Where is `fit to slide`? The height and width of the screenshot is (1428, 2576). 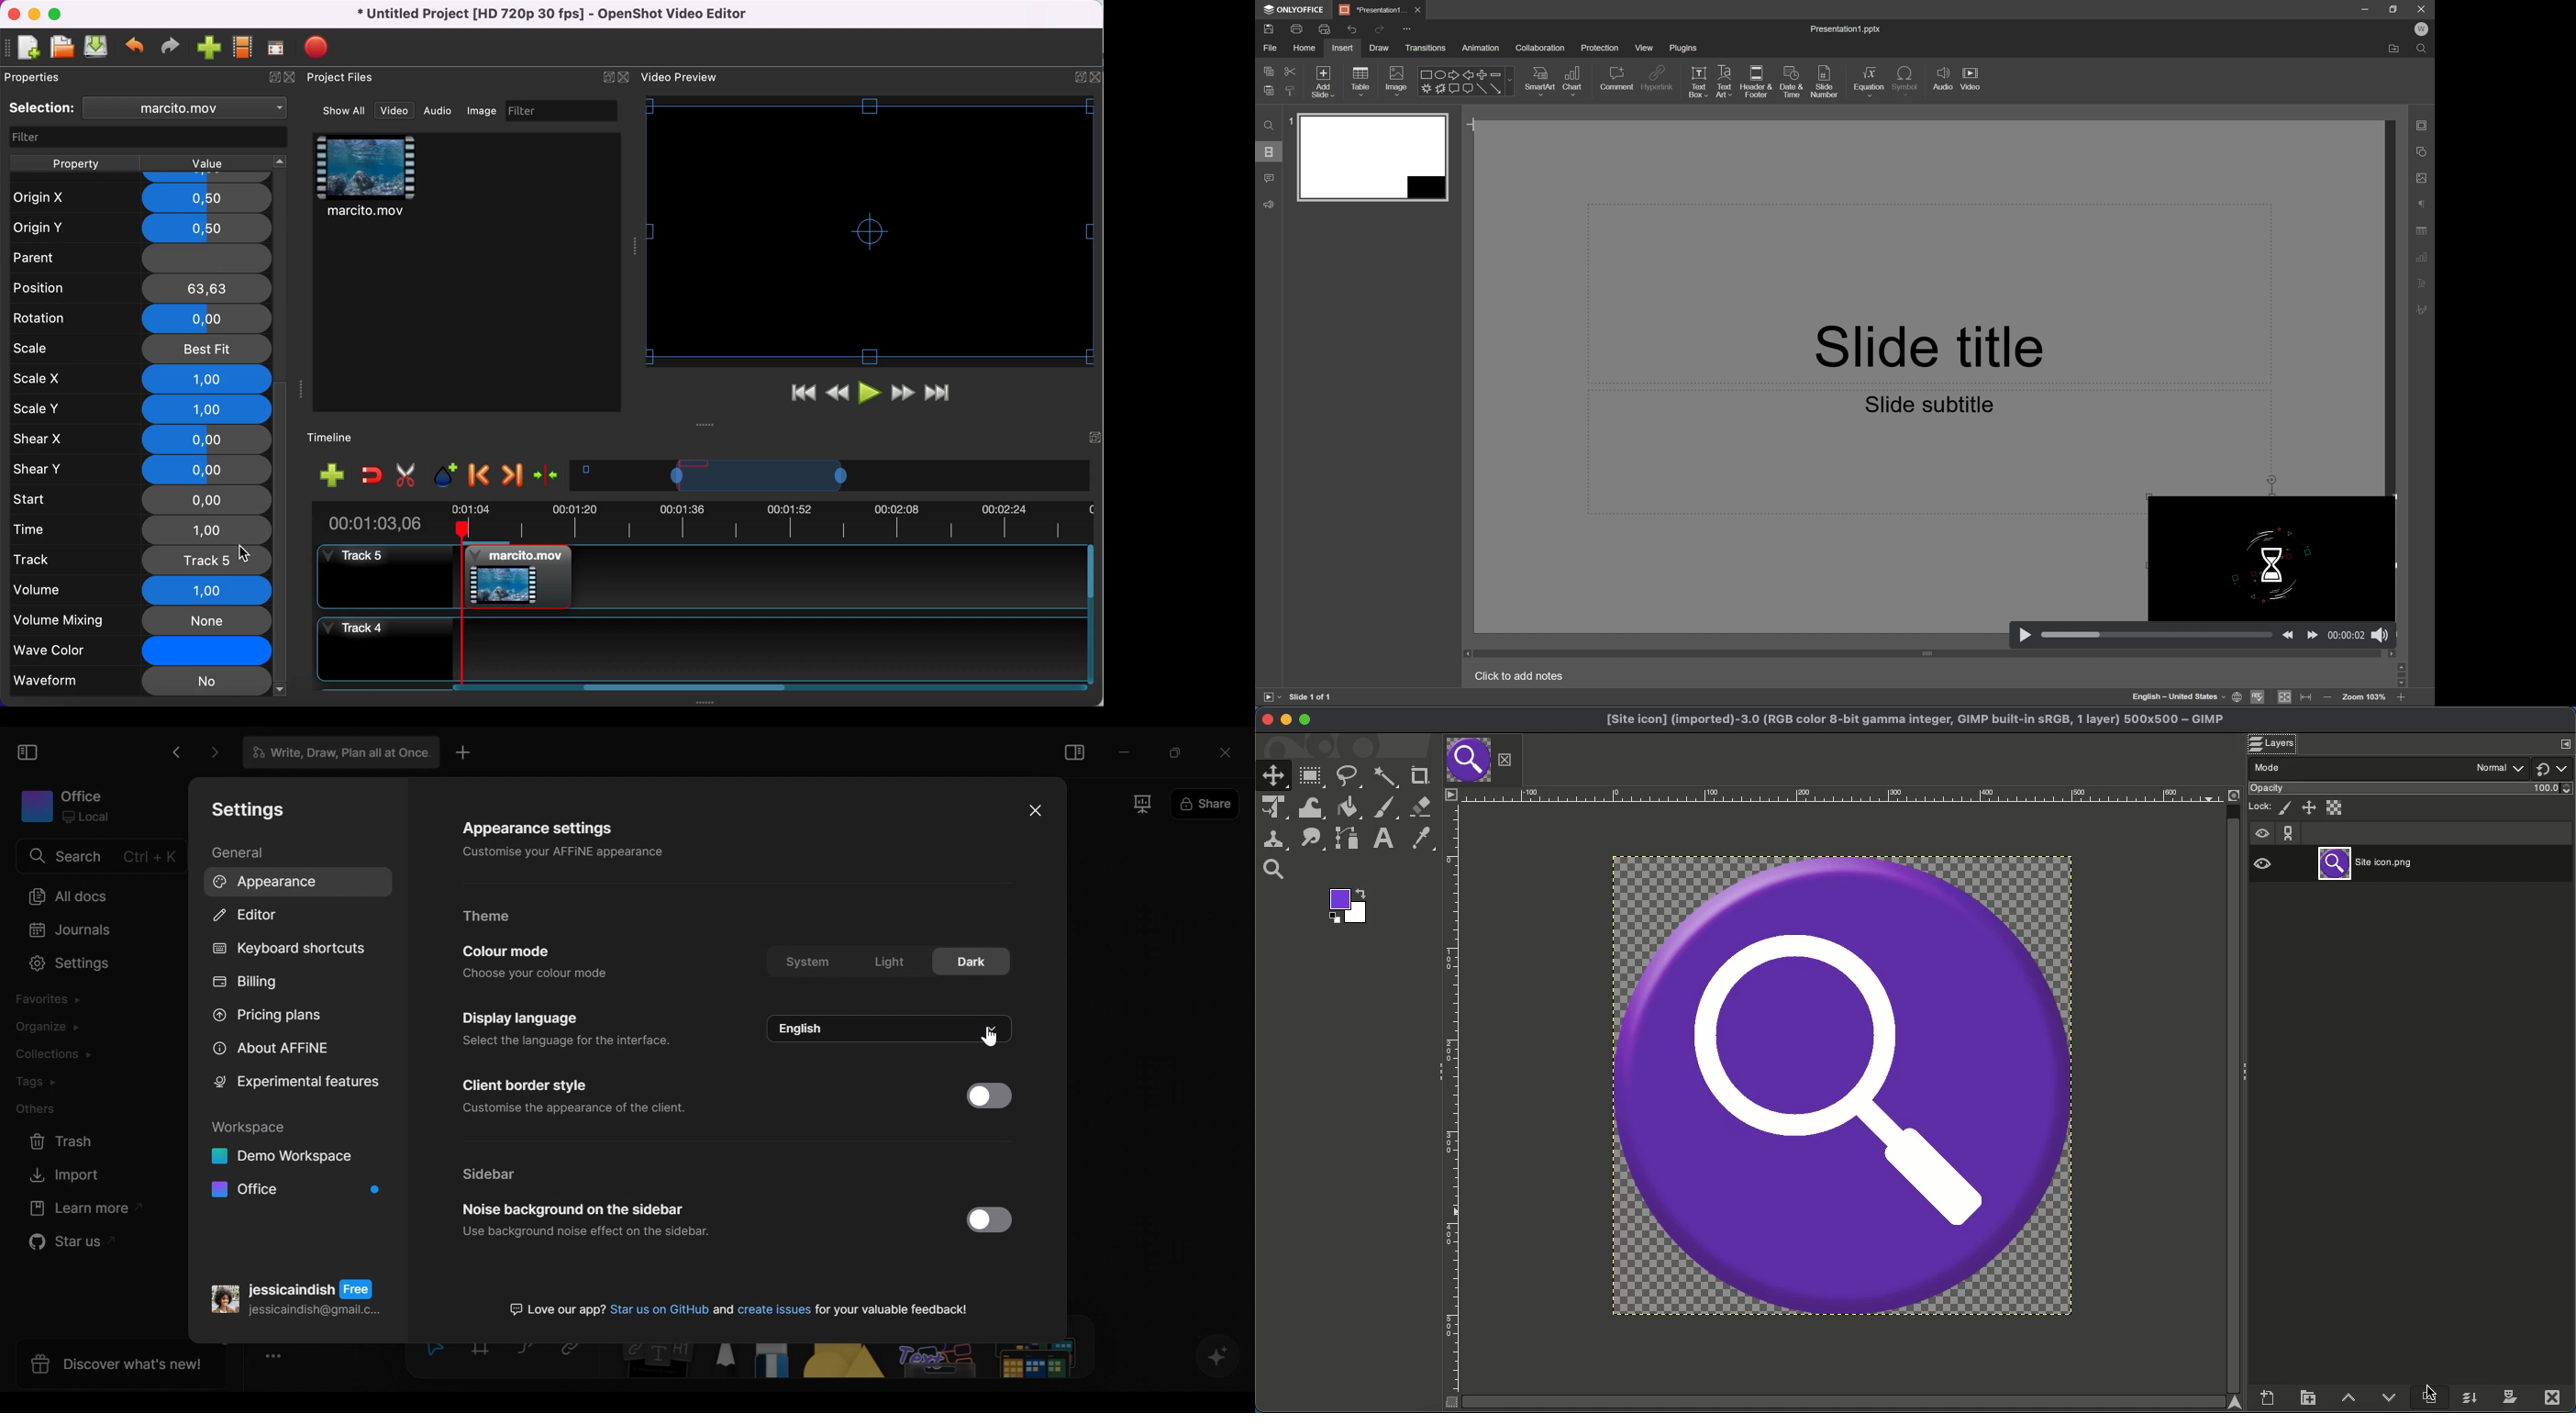 fit to slide is located at coordinates (2284, 697).